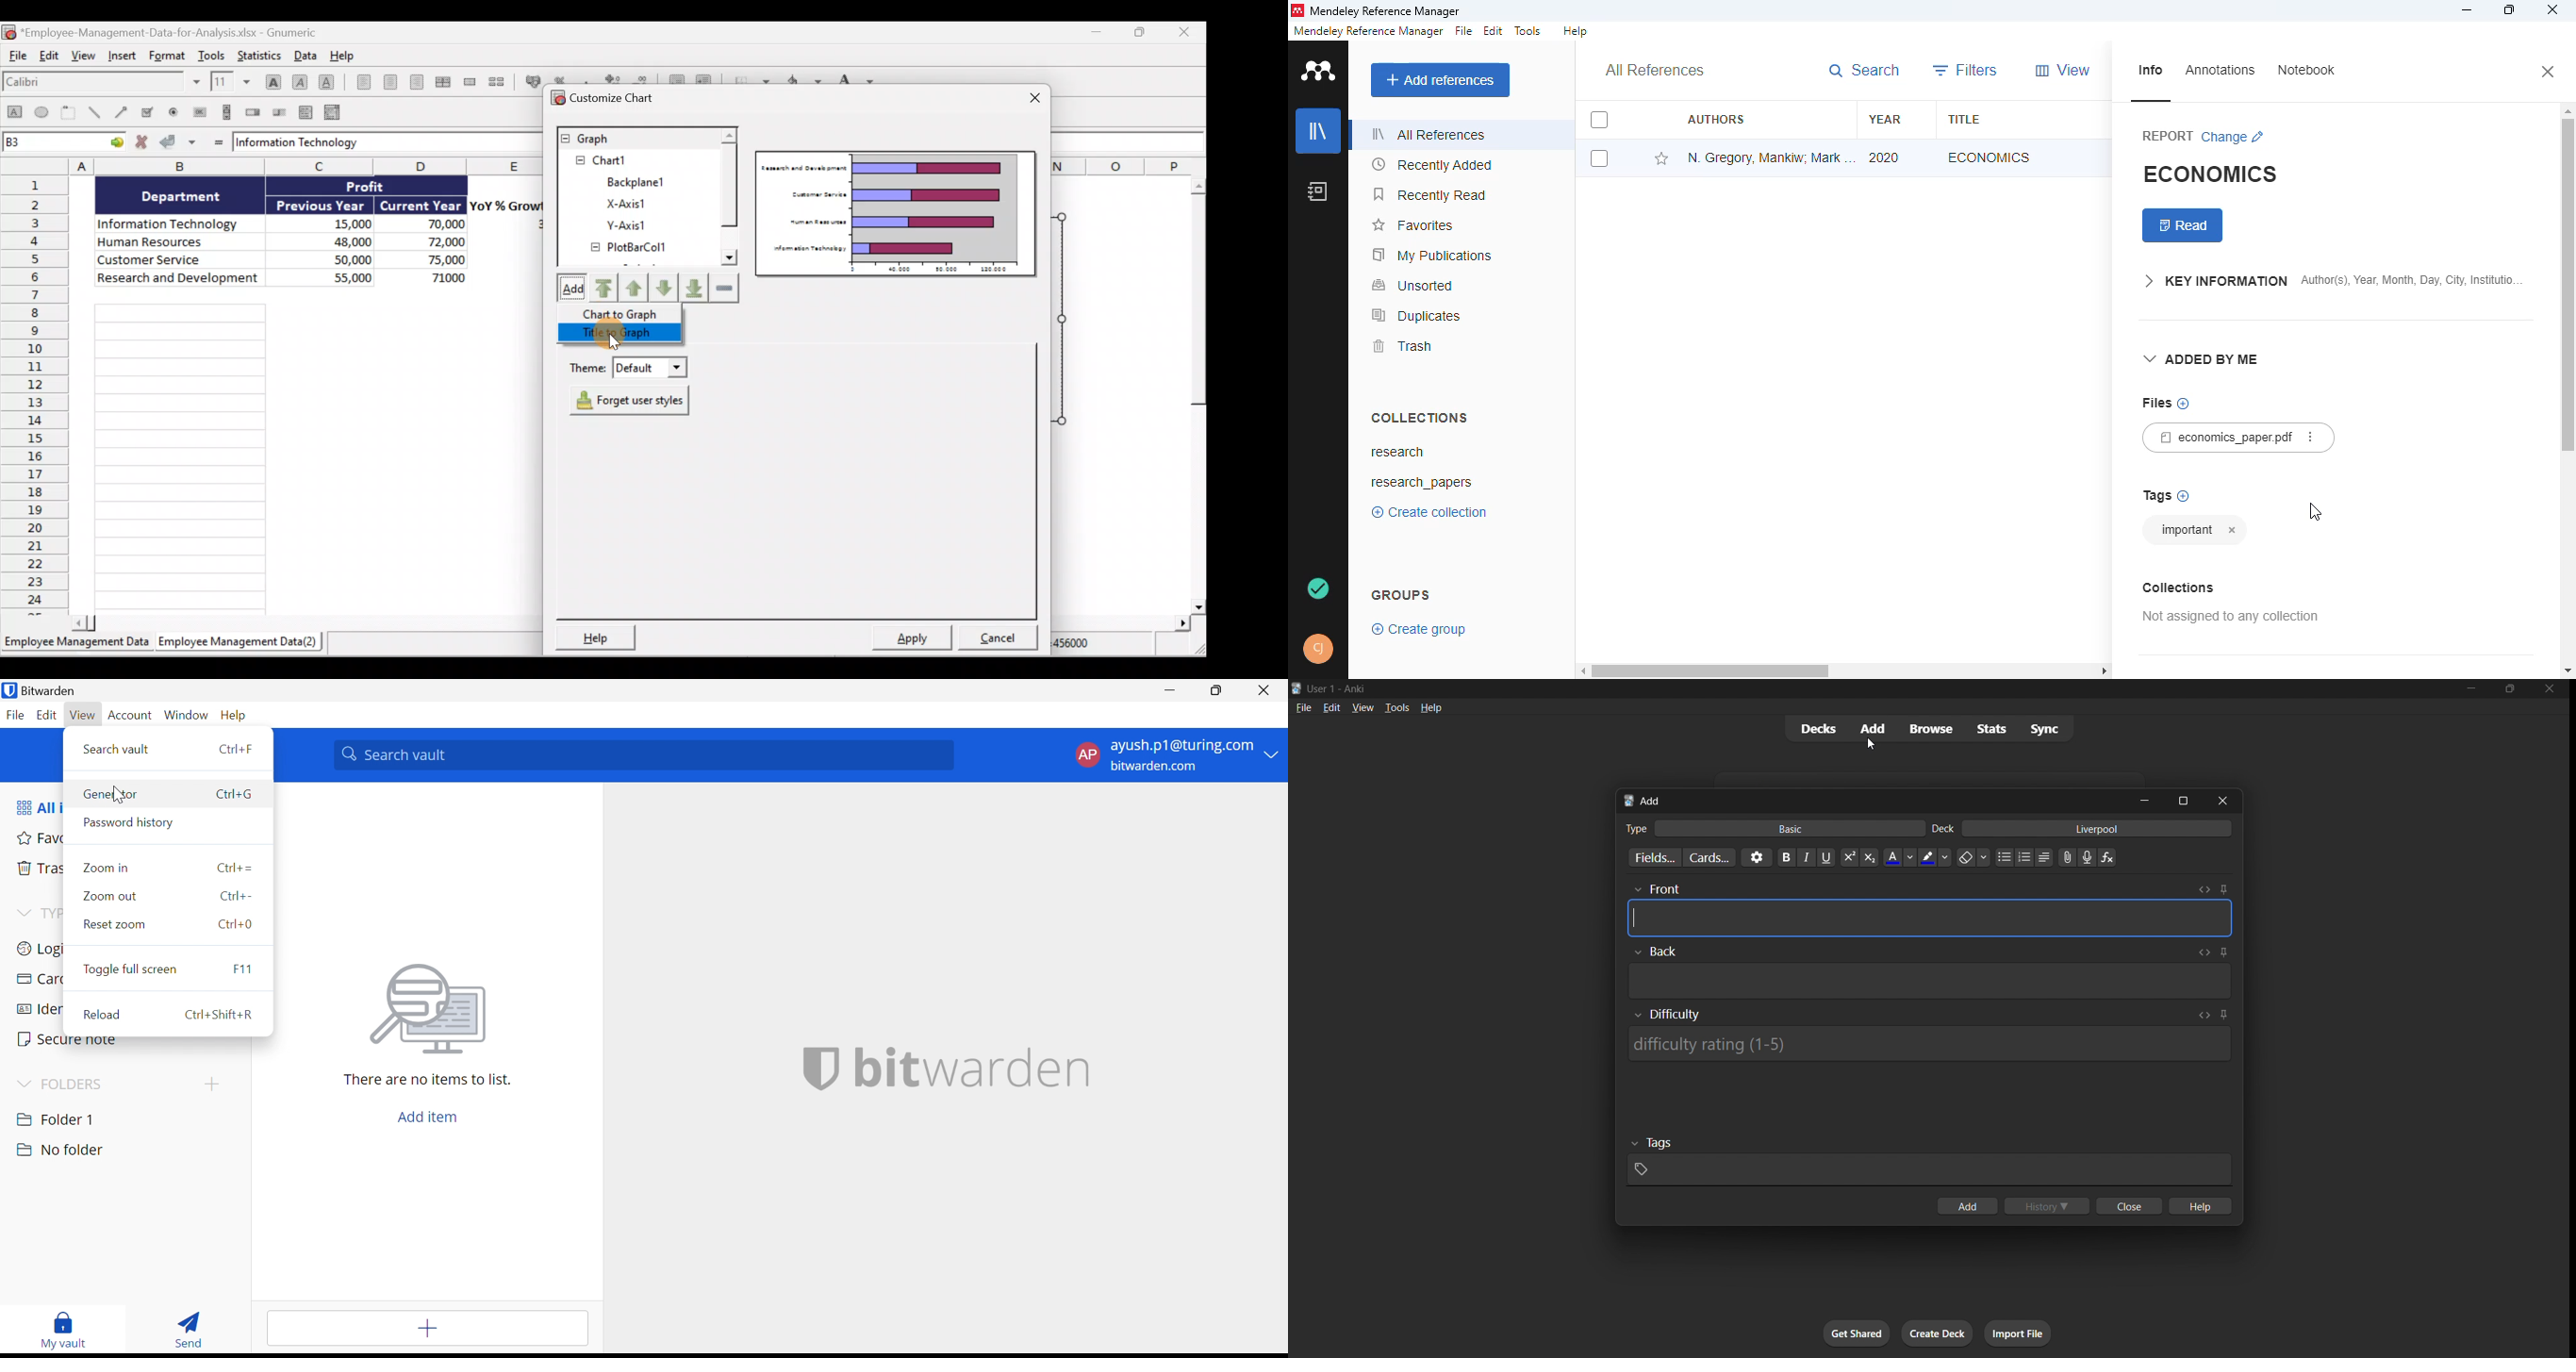 This screenshot has width=2576, height=1372. Describe the element at coordinates (1754, 857) in the screenshot. I see `options` at that location.